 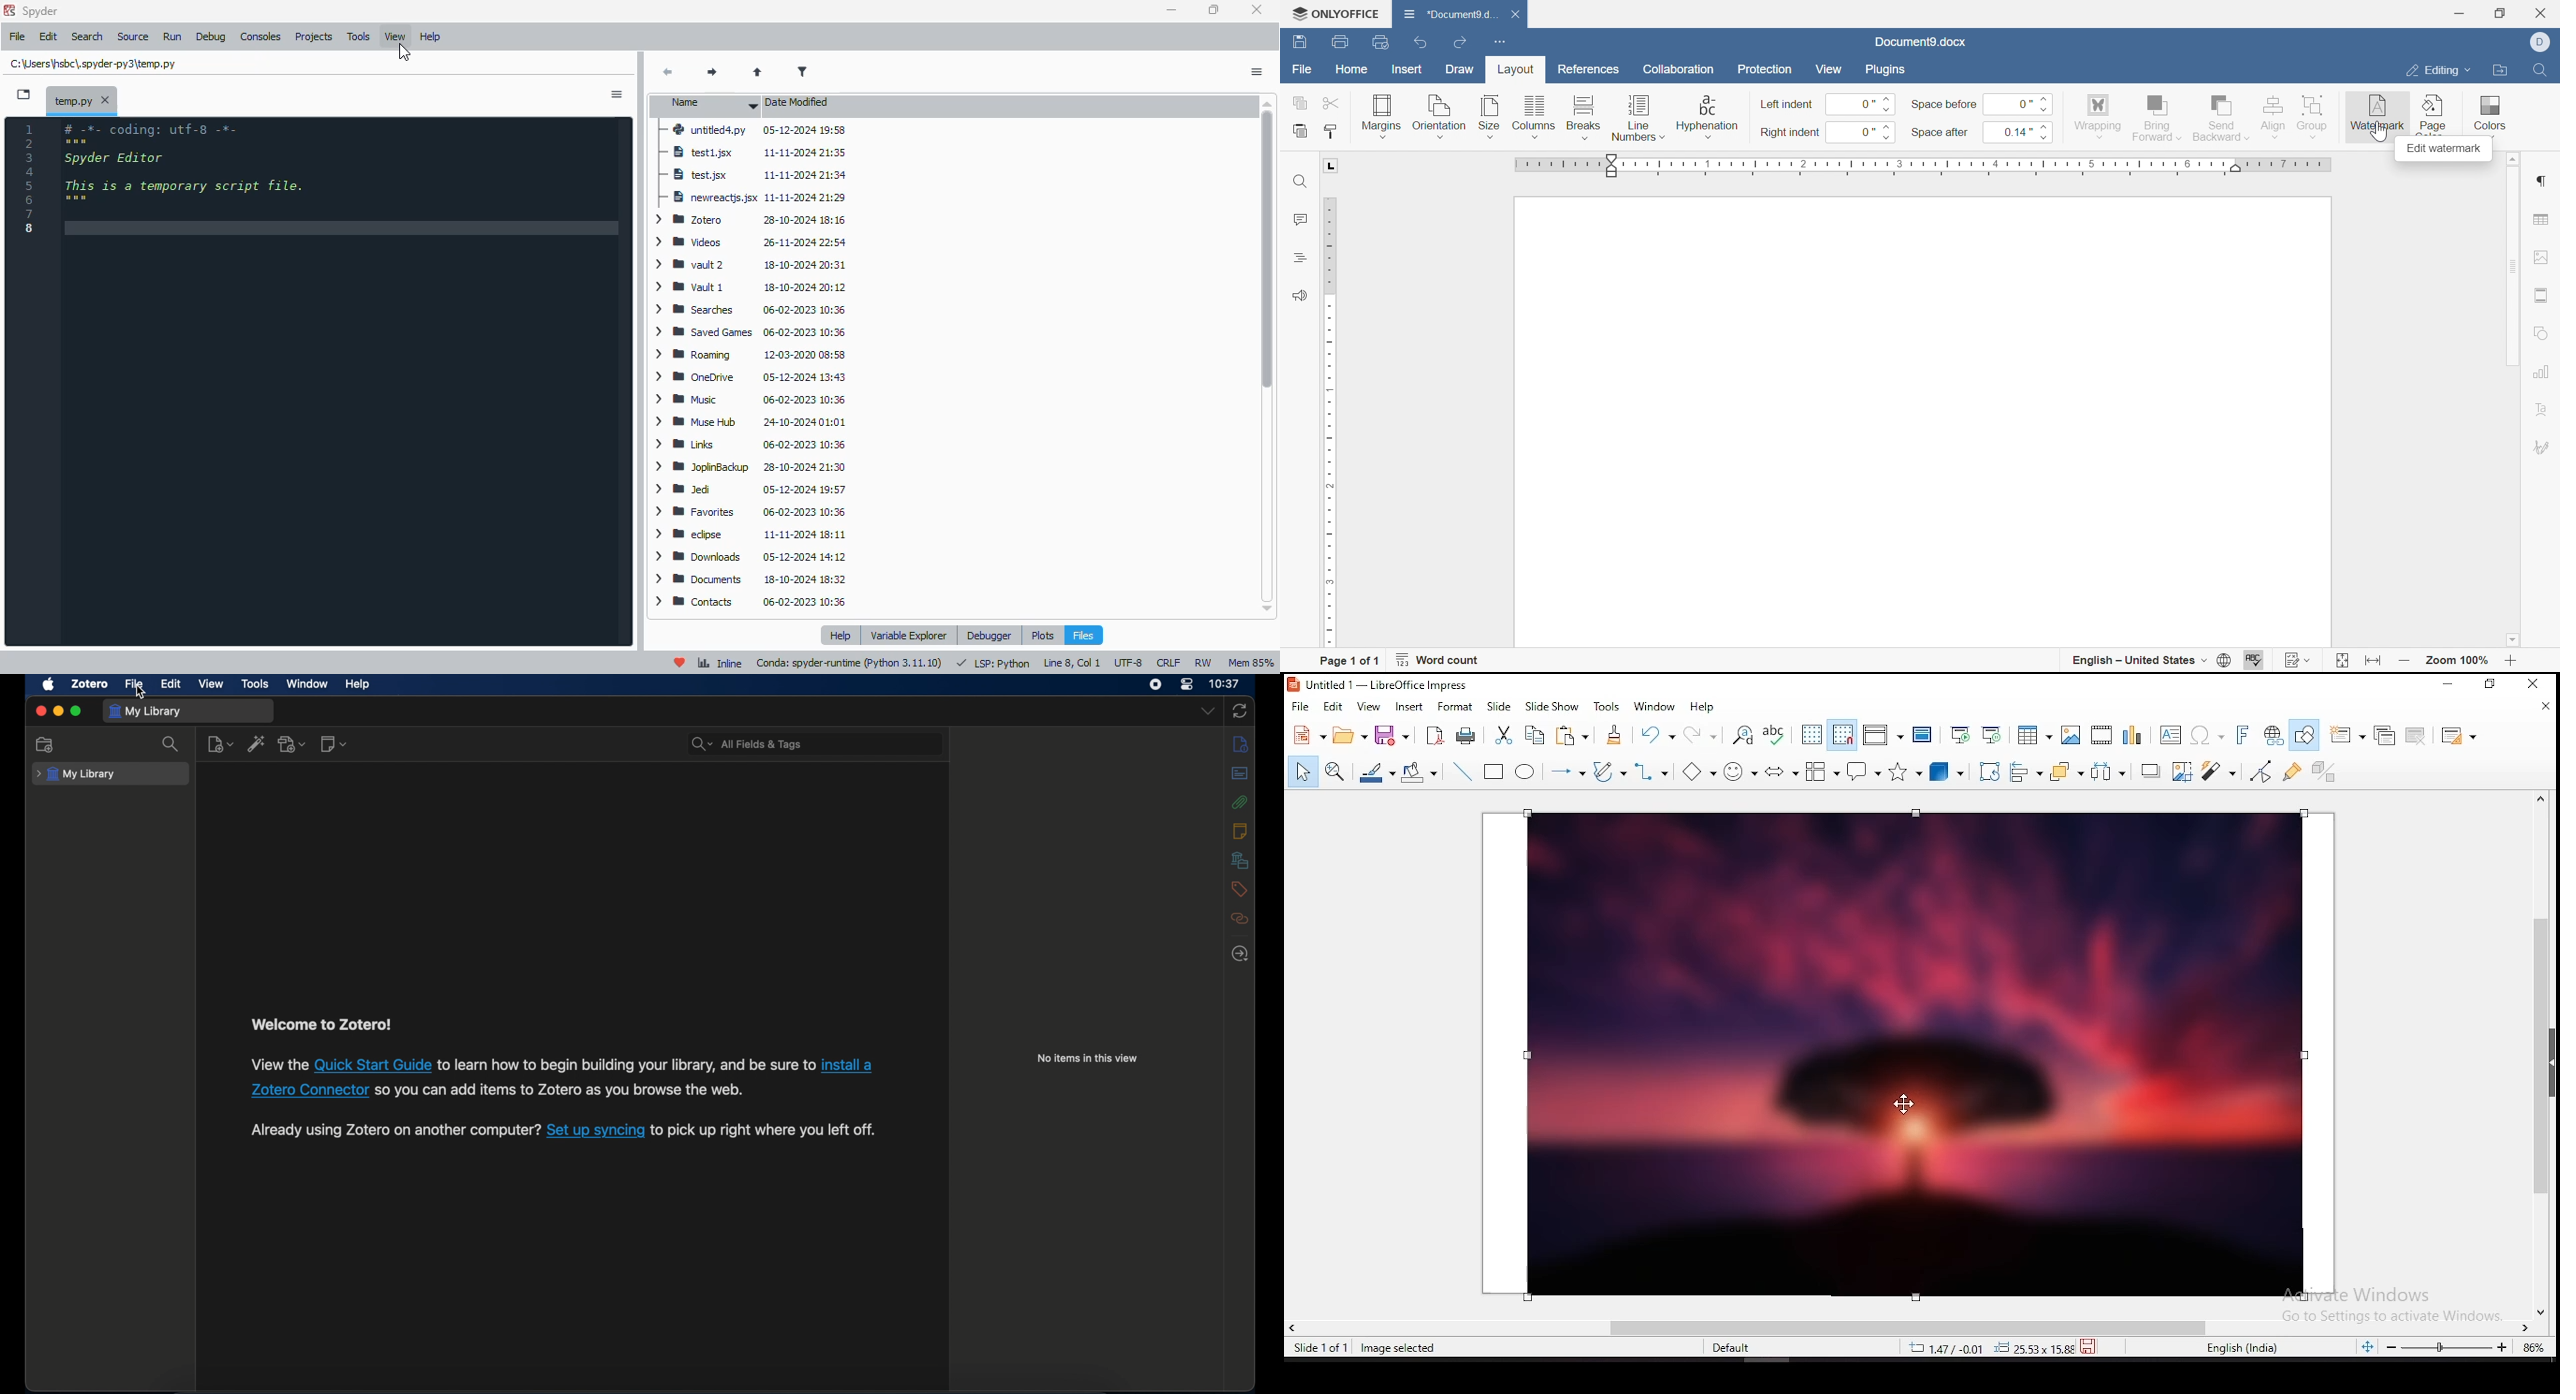 I want to click on logo, so click(x=8, y=10).